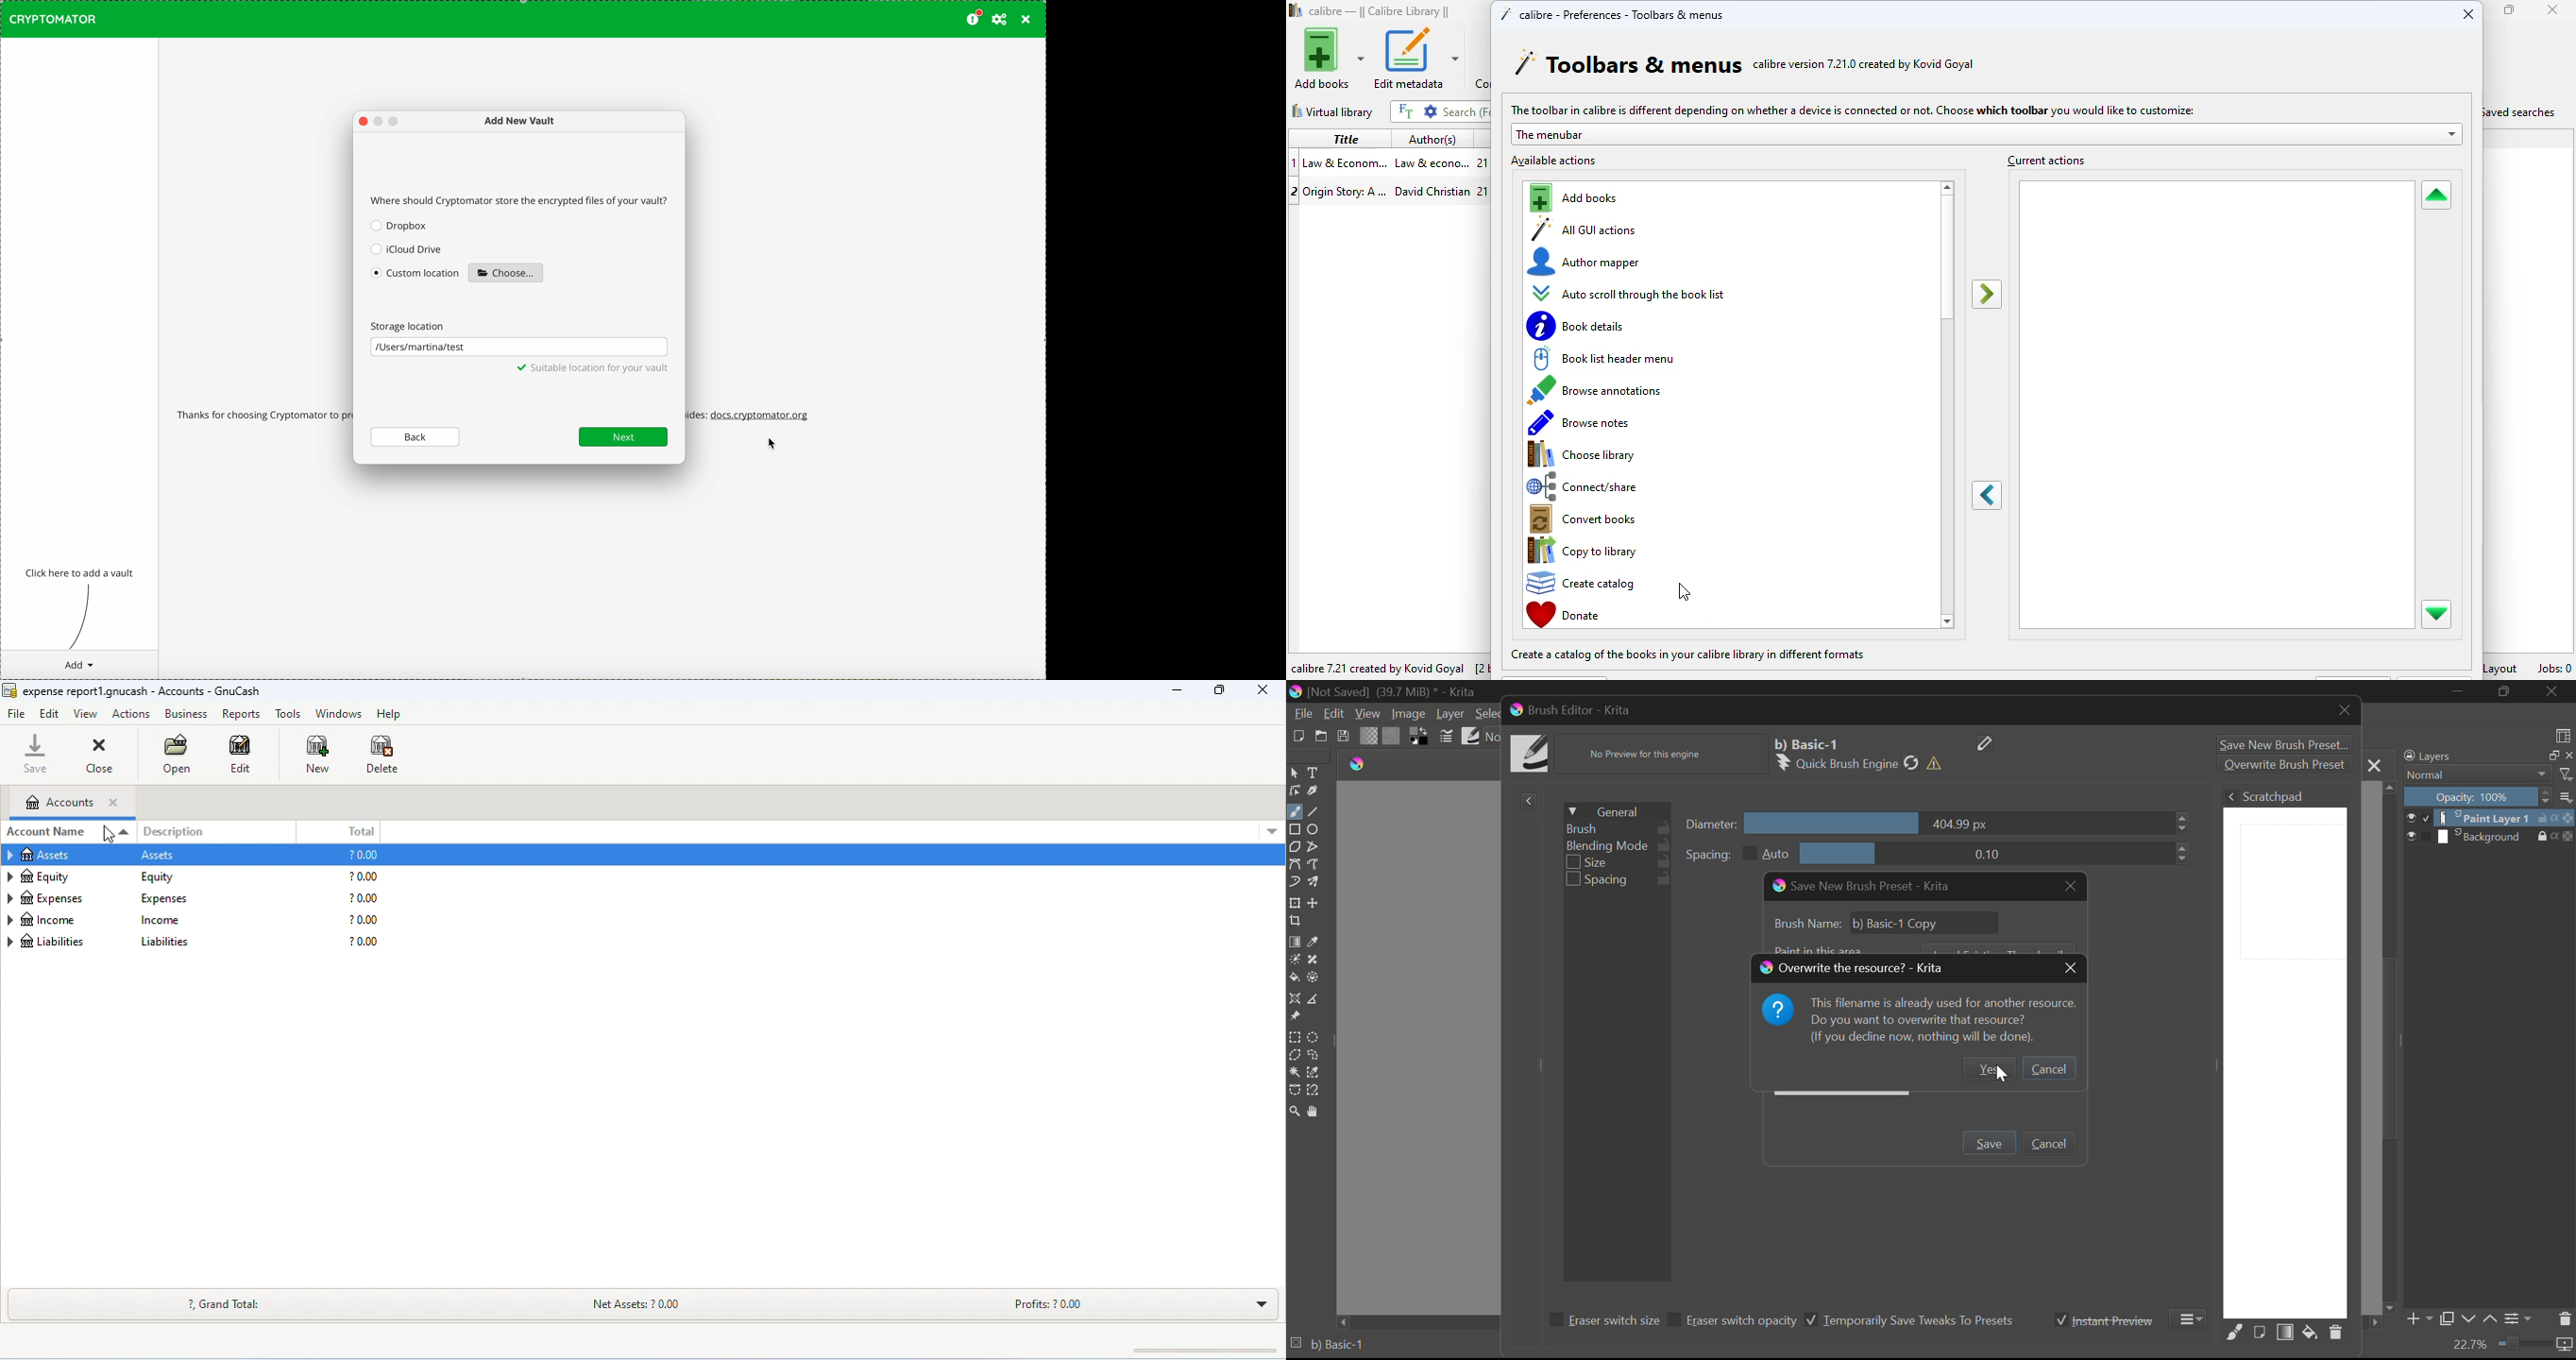 The image size is (2576, 1372). I want to click on Select, so click(1294, 773).